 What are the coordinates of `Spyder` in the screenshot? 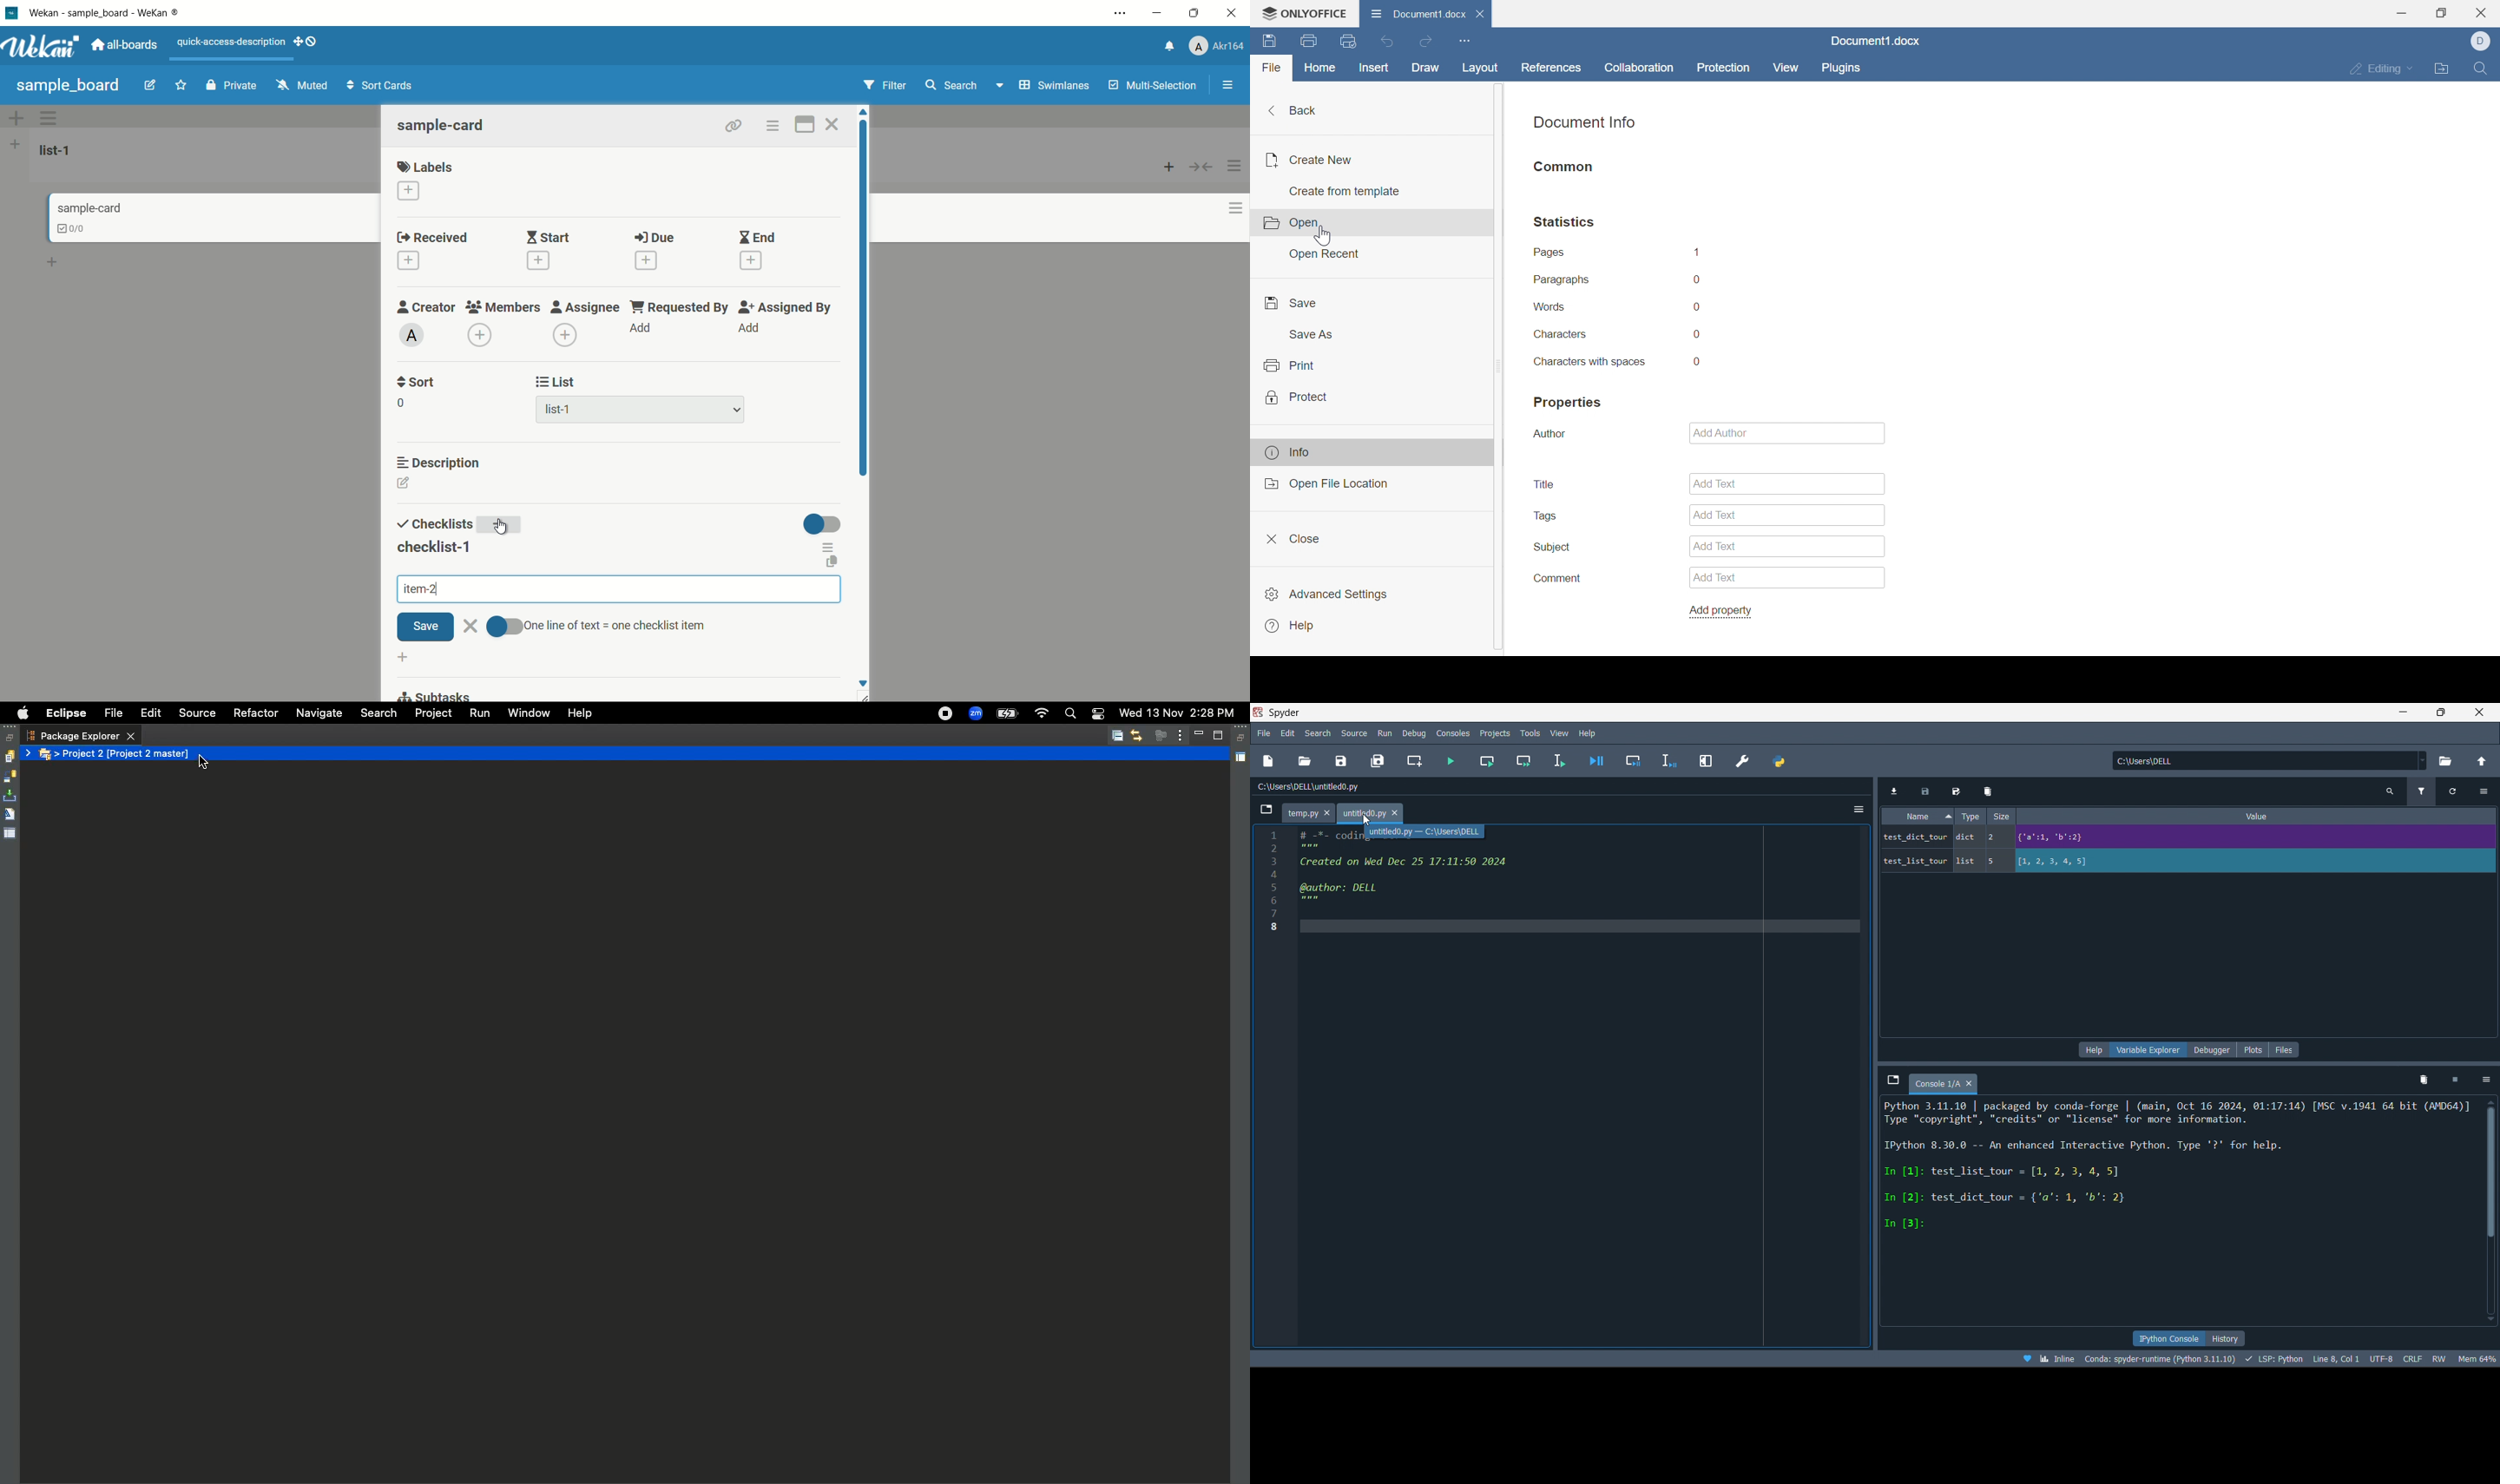 It's located at (1290, 713).